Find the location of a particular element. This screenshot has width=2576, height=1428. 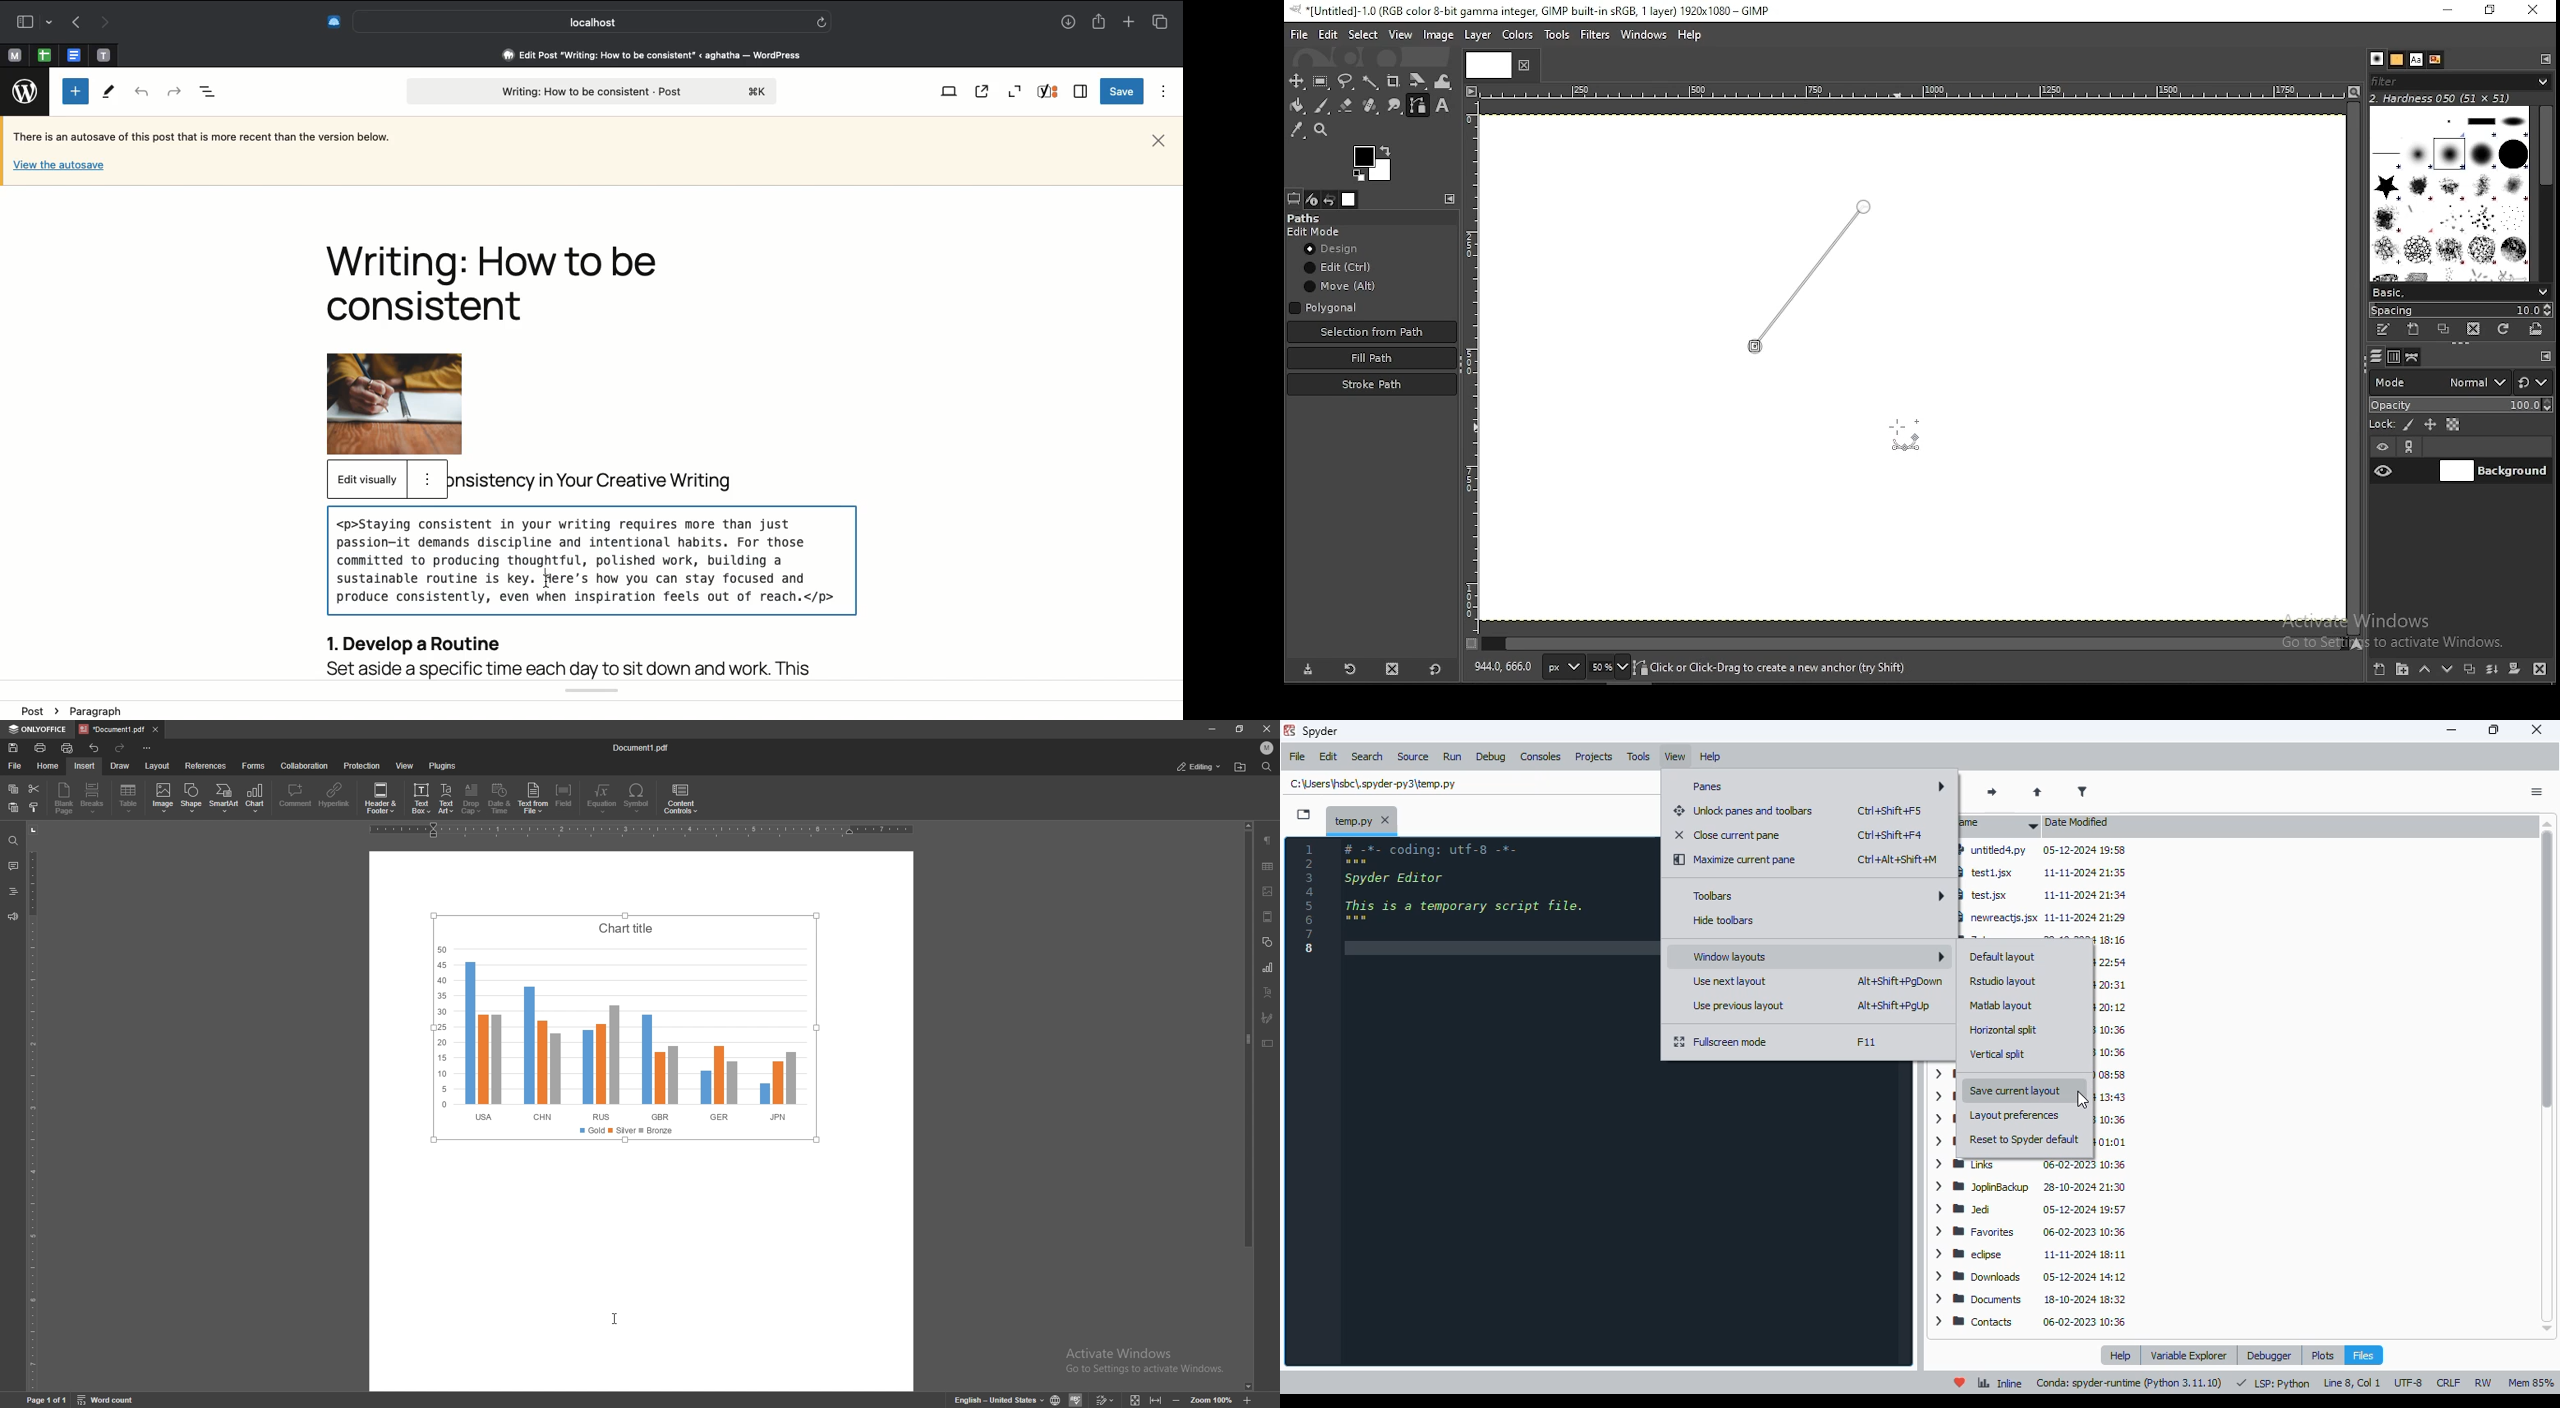

Add new block is located at coordinates (76, 91).